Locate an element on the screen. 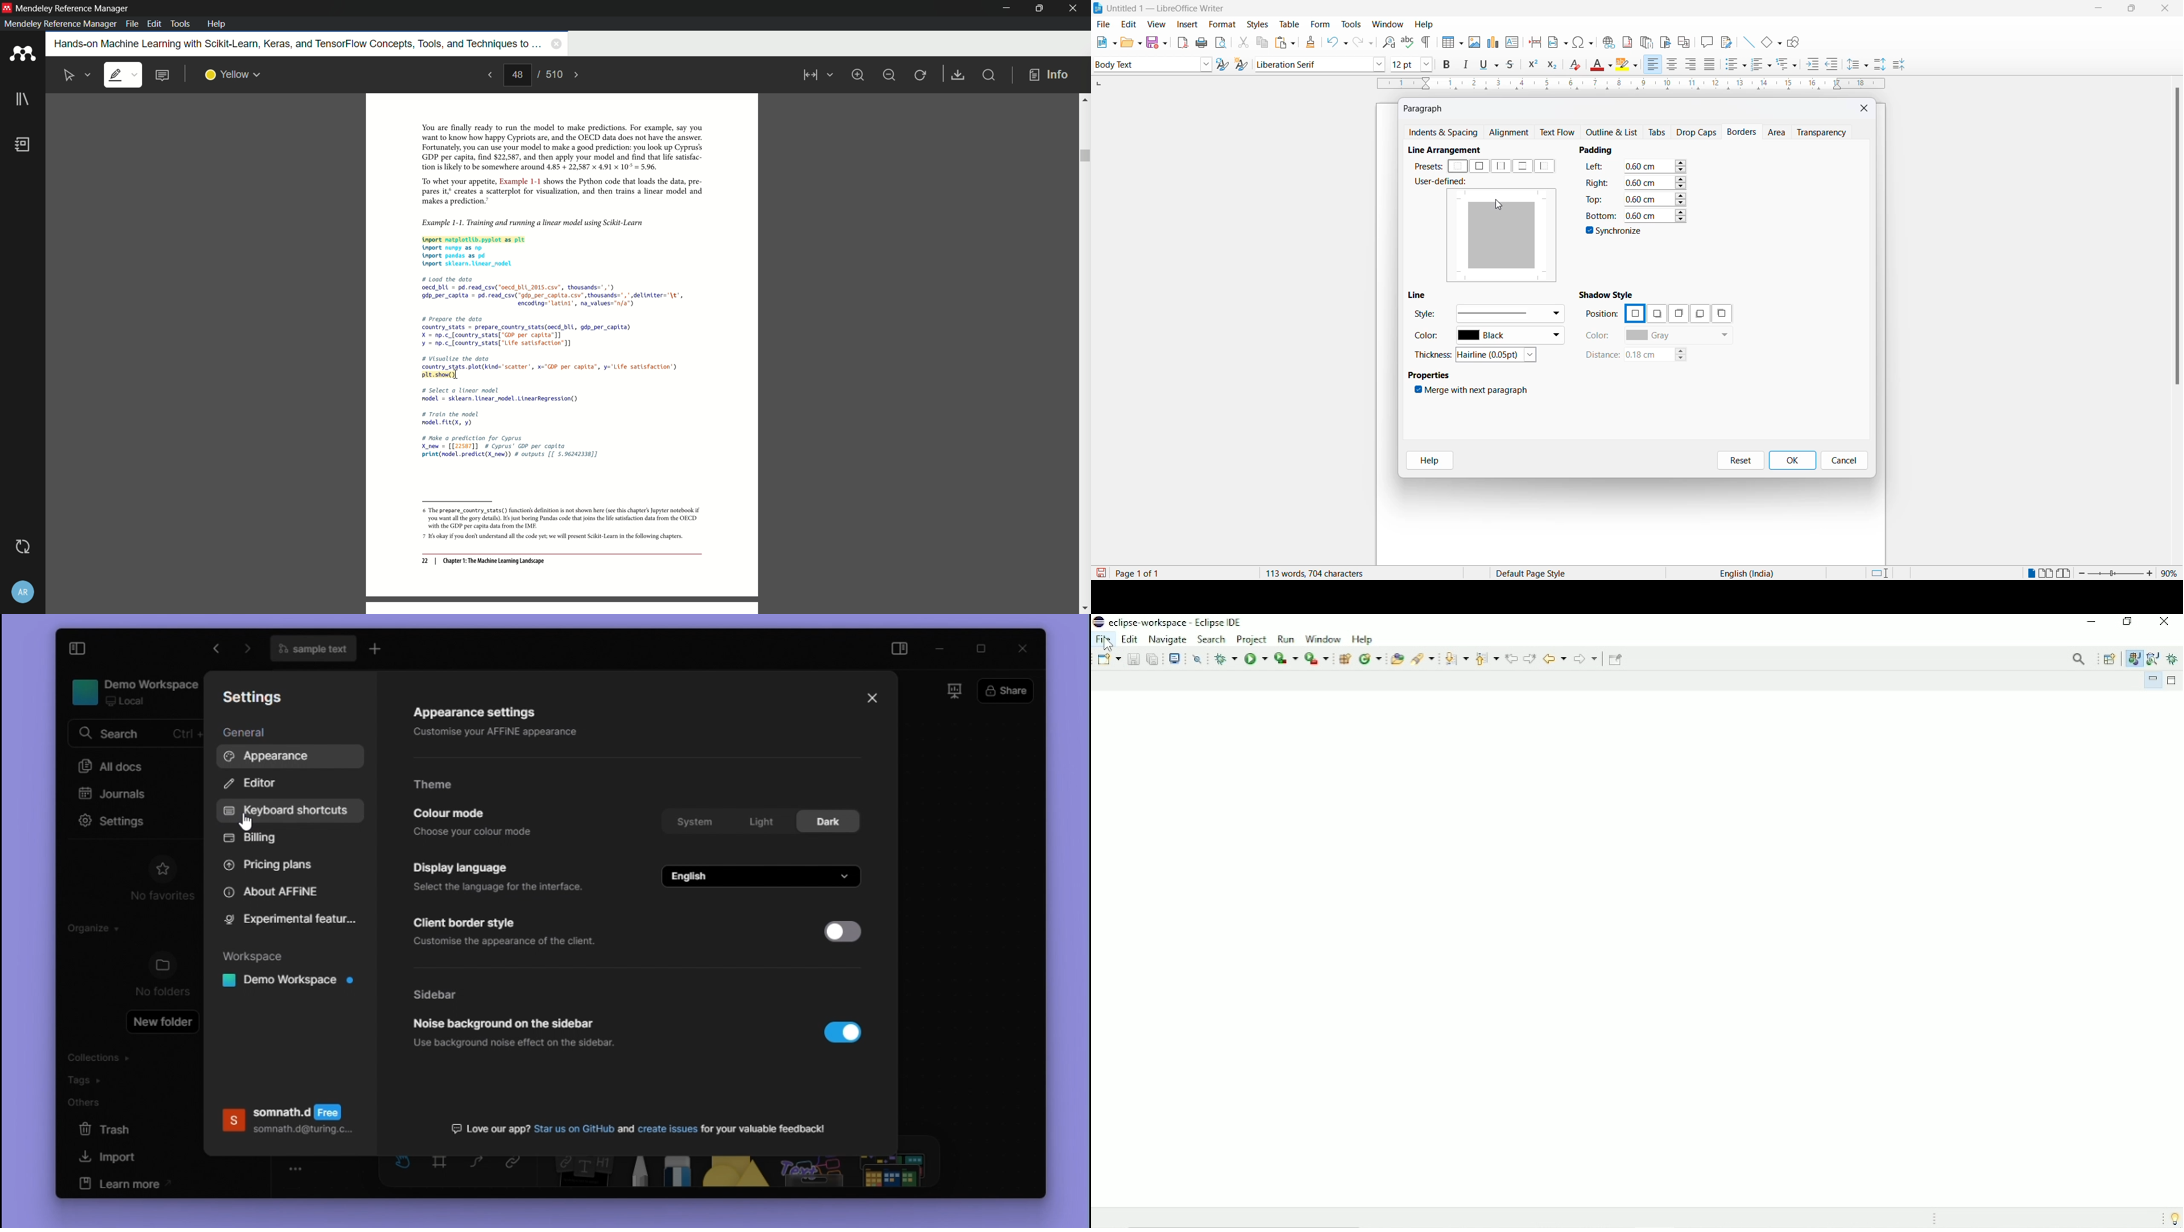 The image size is (2184, 1232). Next annotation is located at coordinates (1456, 659).